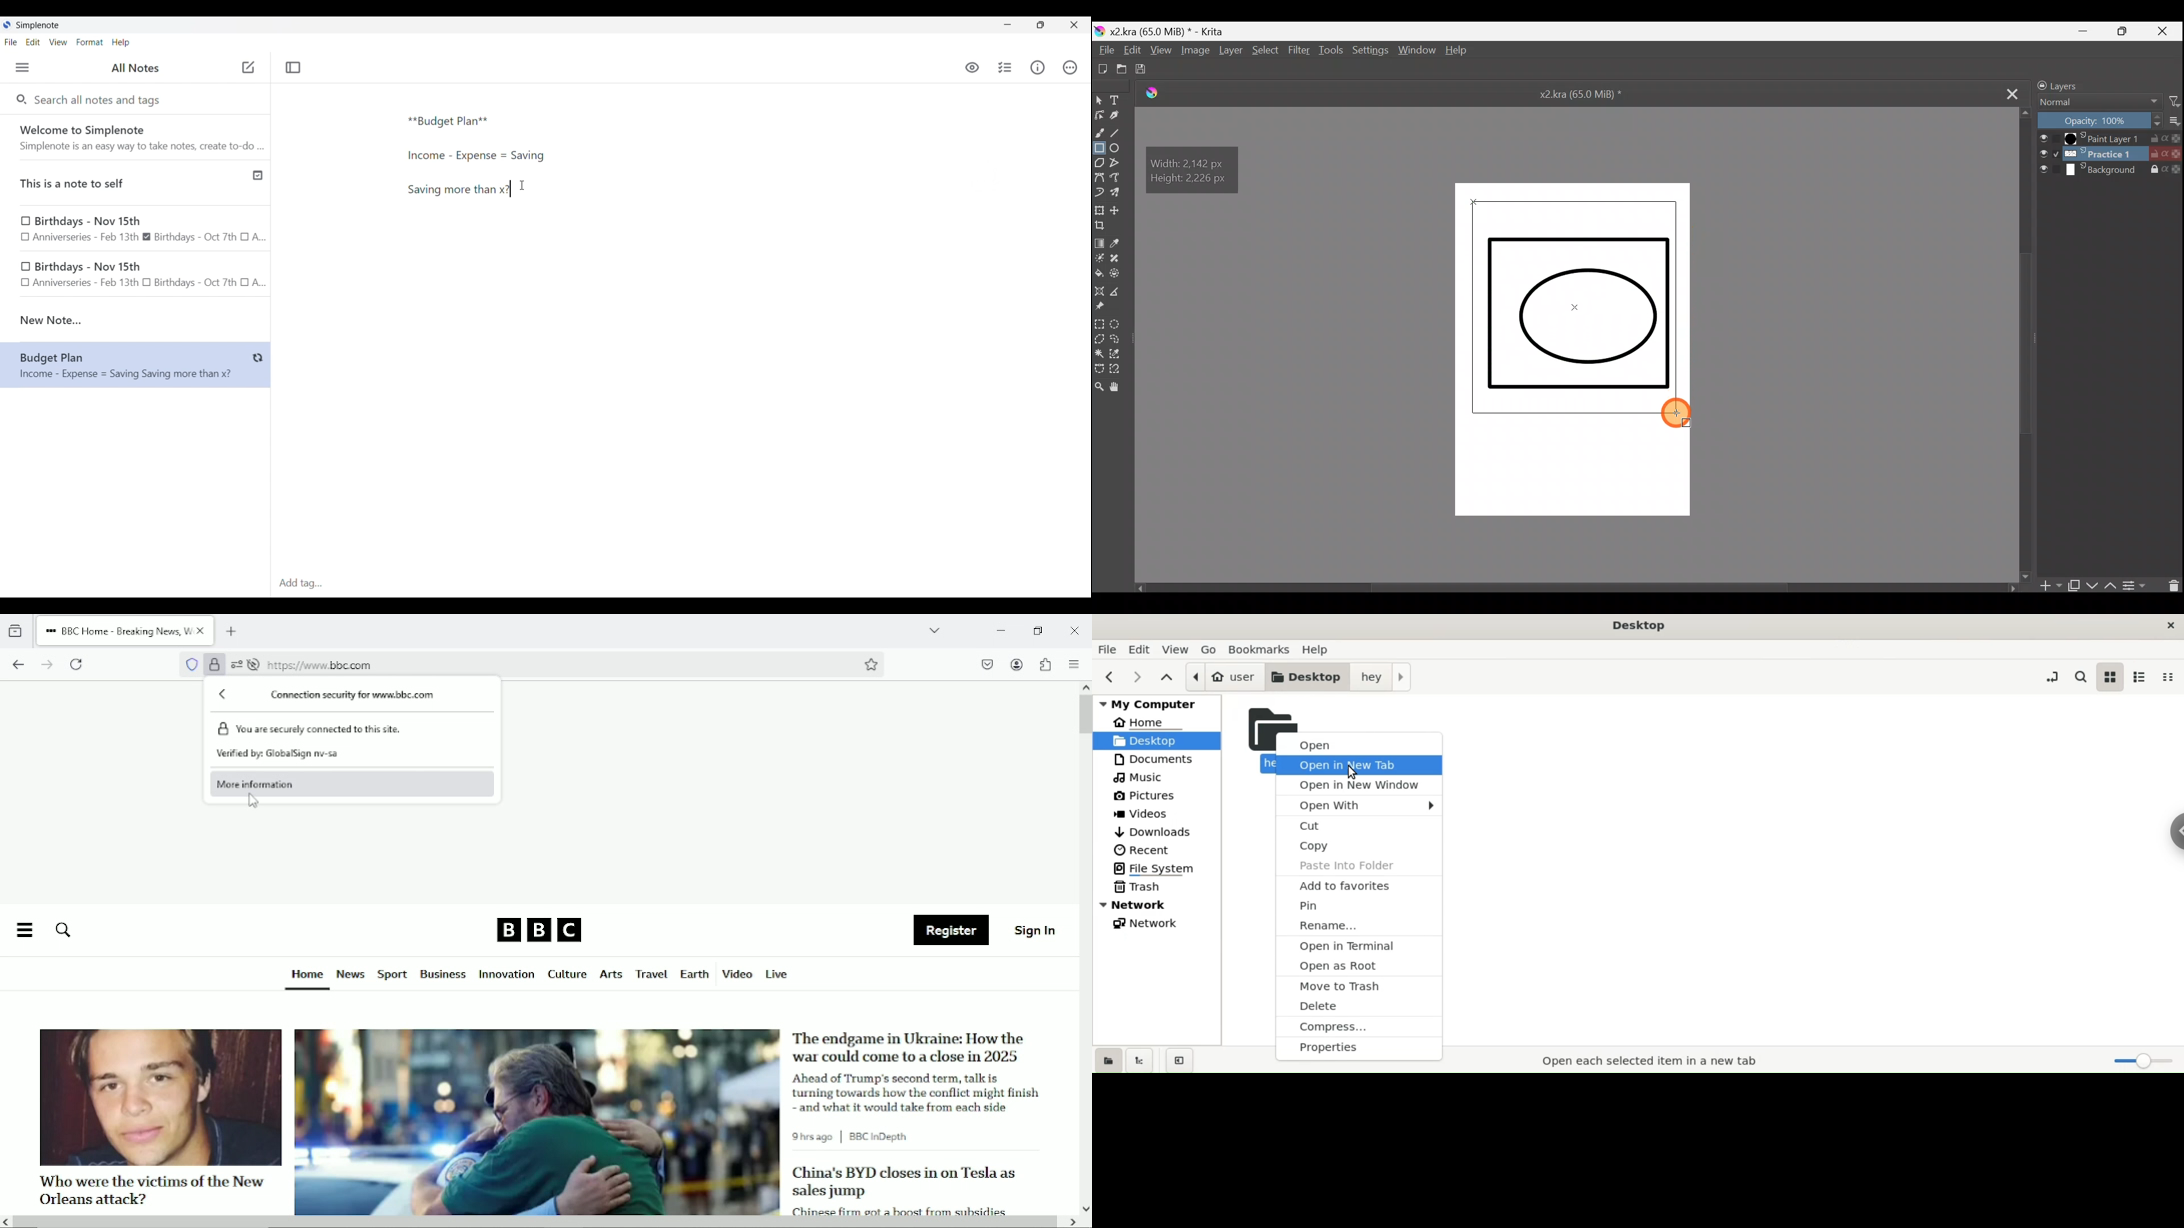 The image size is (2184, 1232). I want to click on Colourise mask tool, so click(1099, 258).